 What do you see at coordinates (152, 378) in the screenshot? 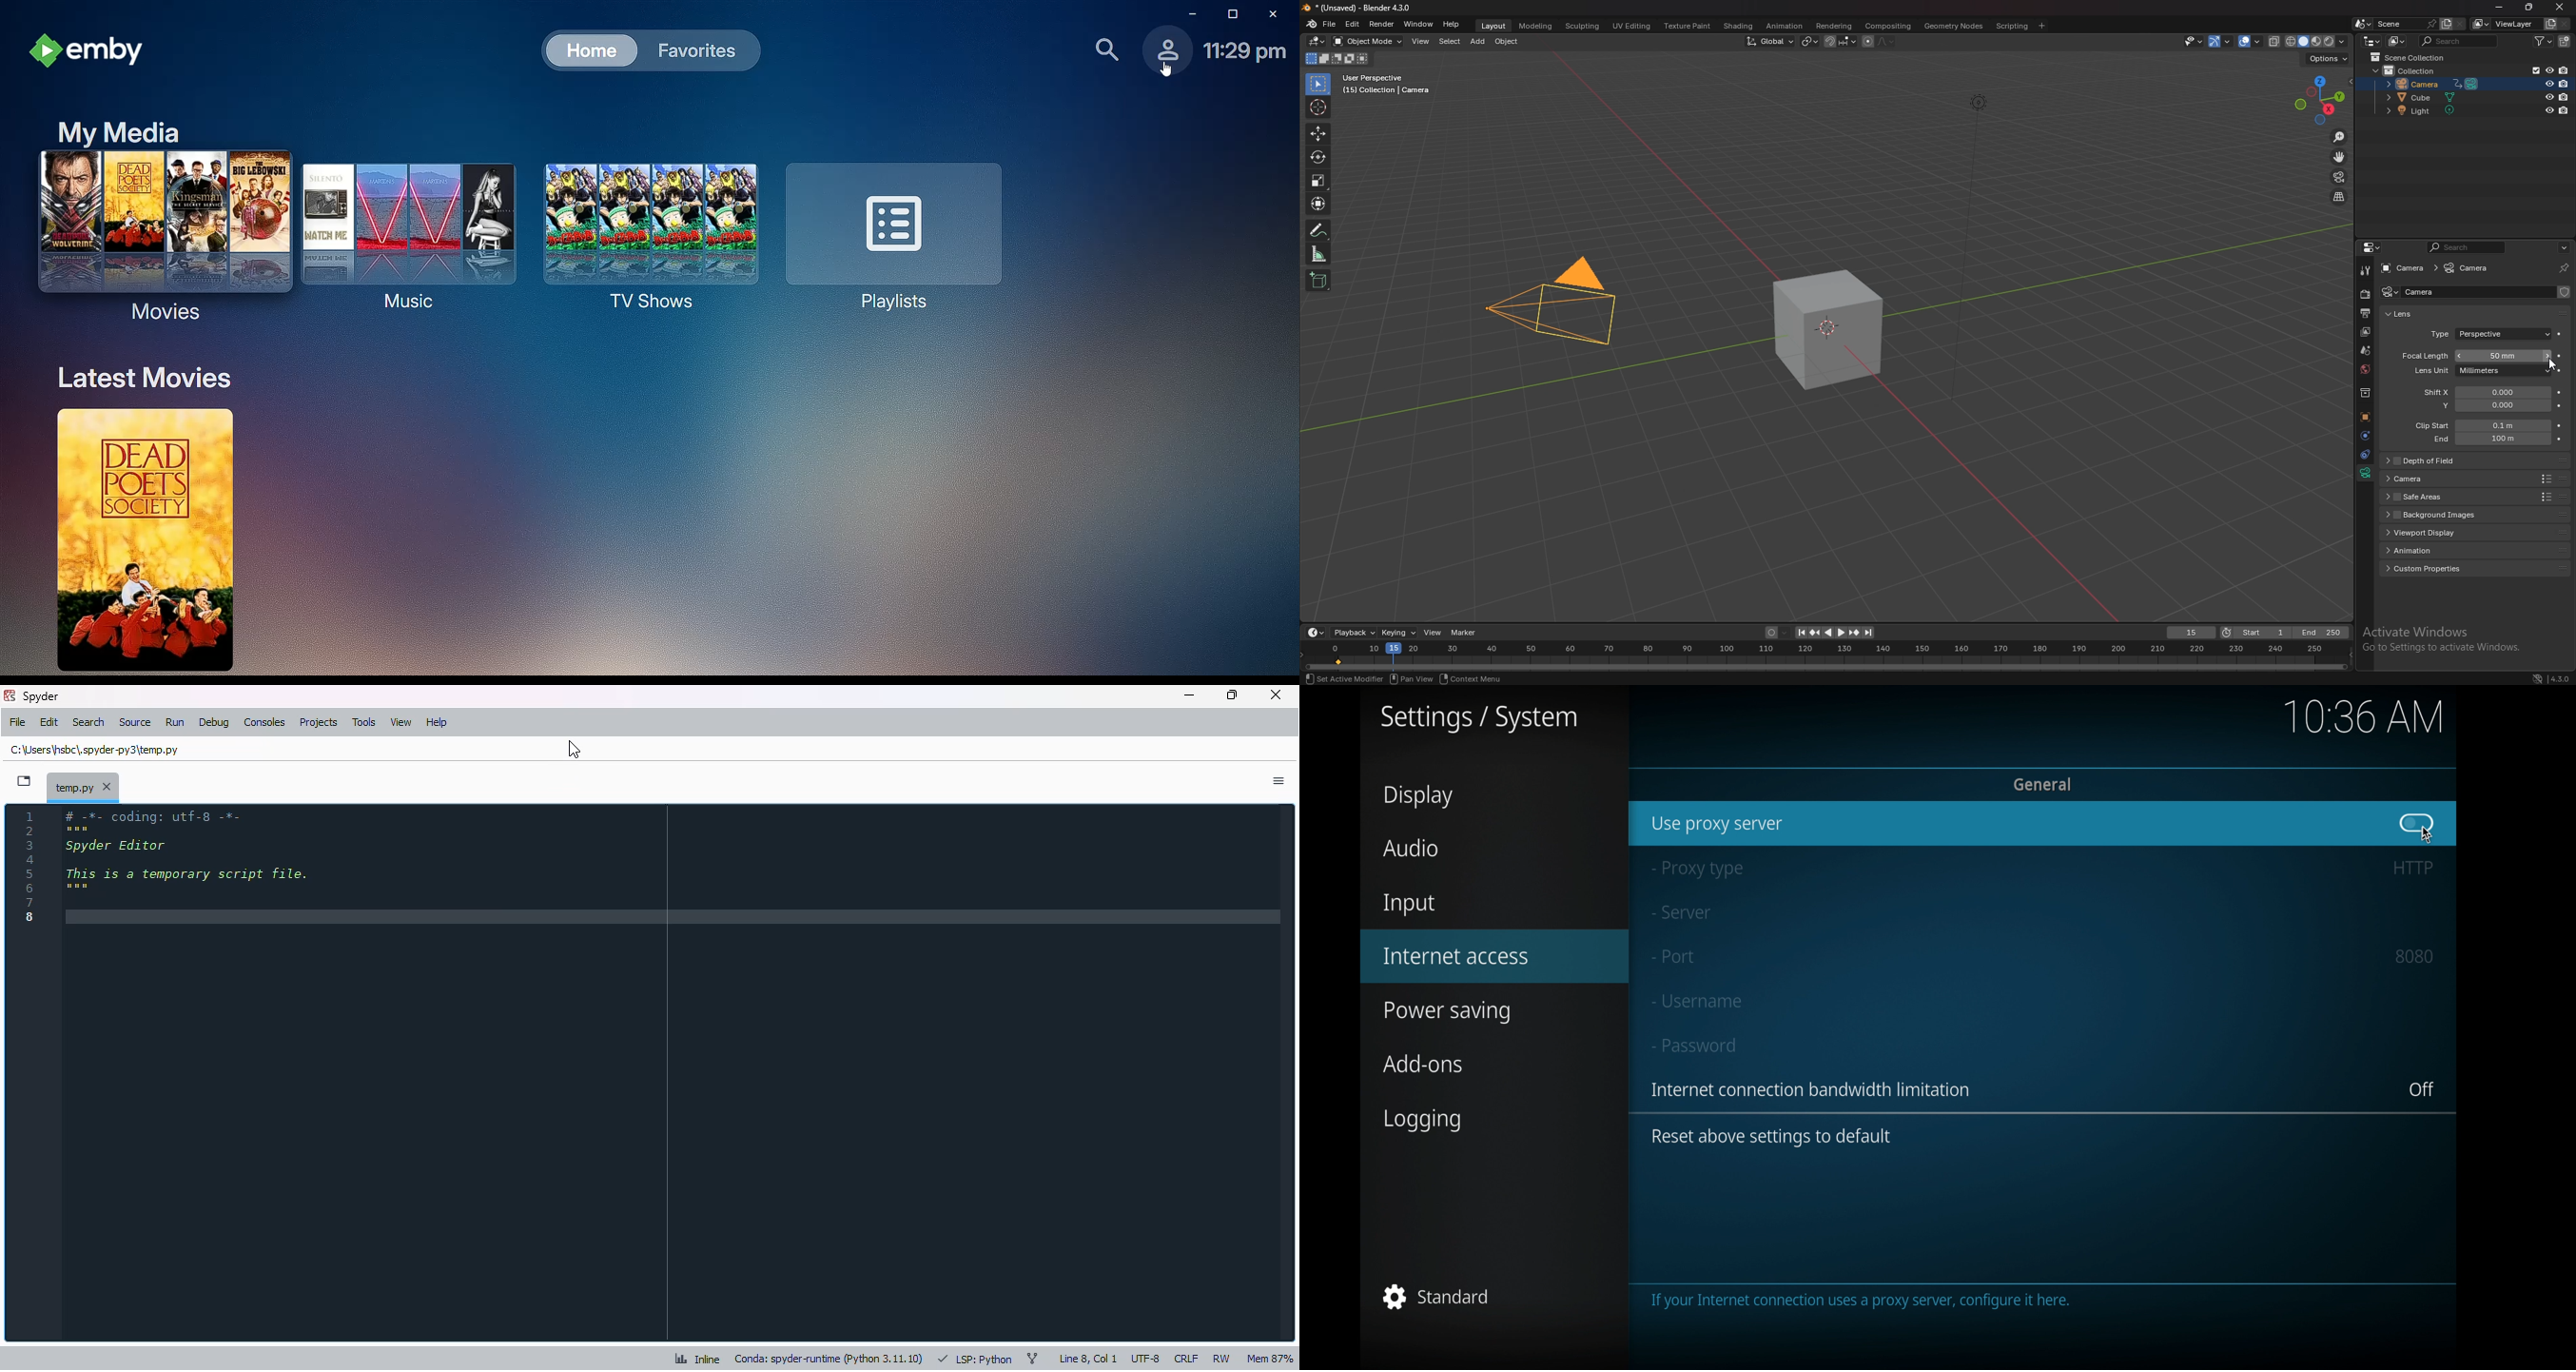
I see `Latest Movies` at bounding box center [152, 378].